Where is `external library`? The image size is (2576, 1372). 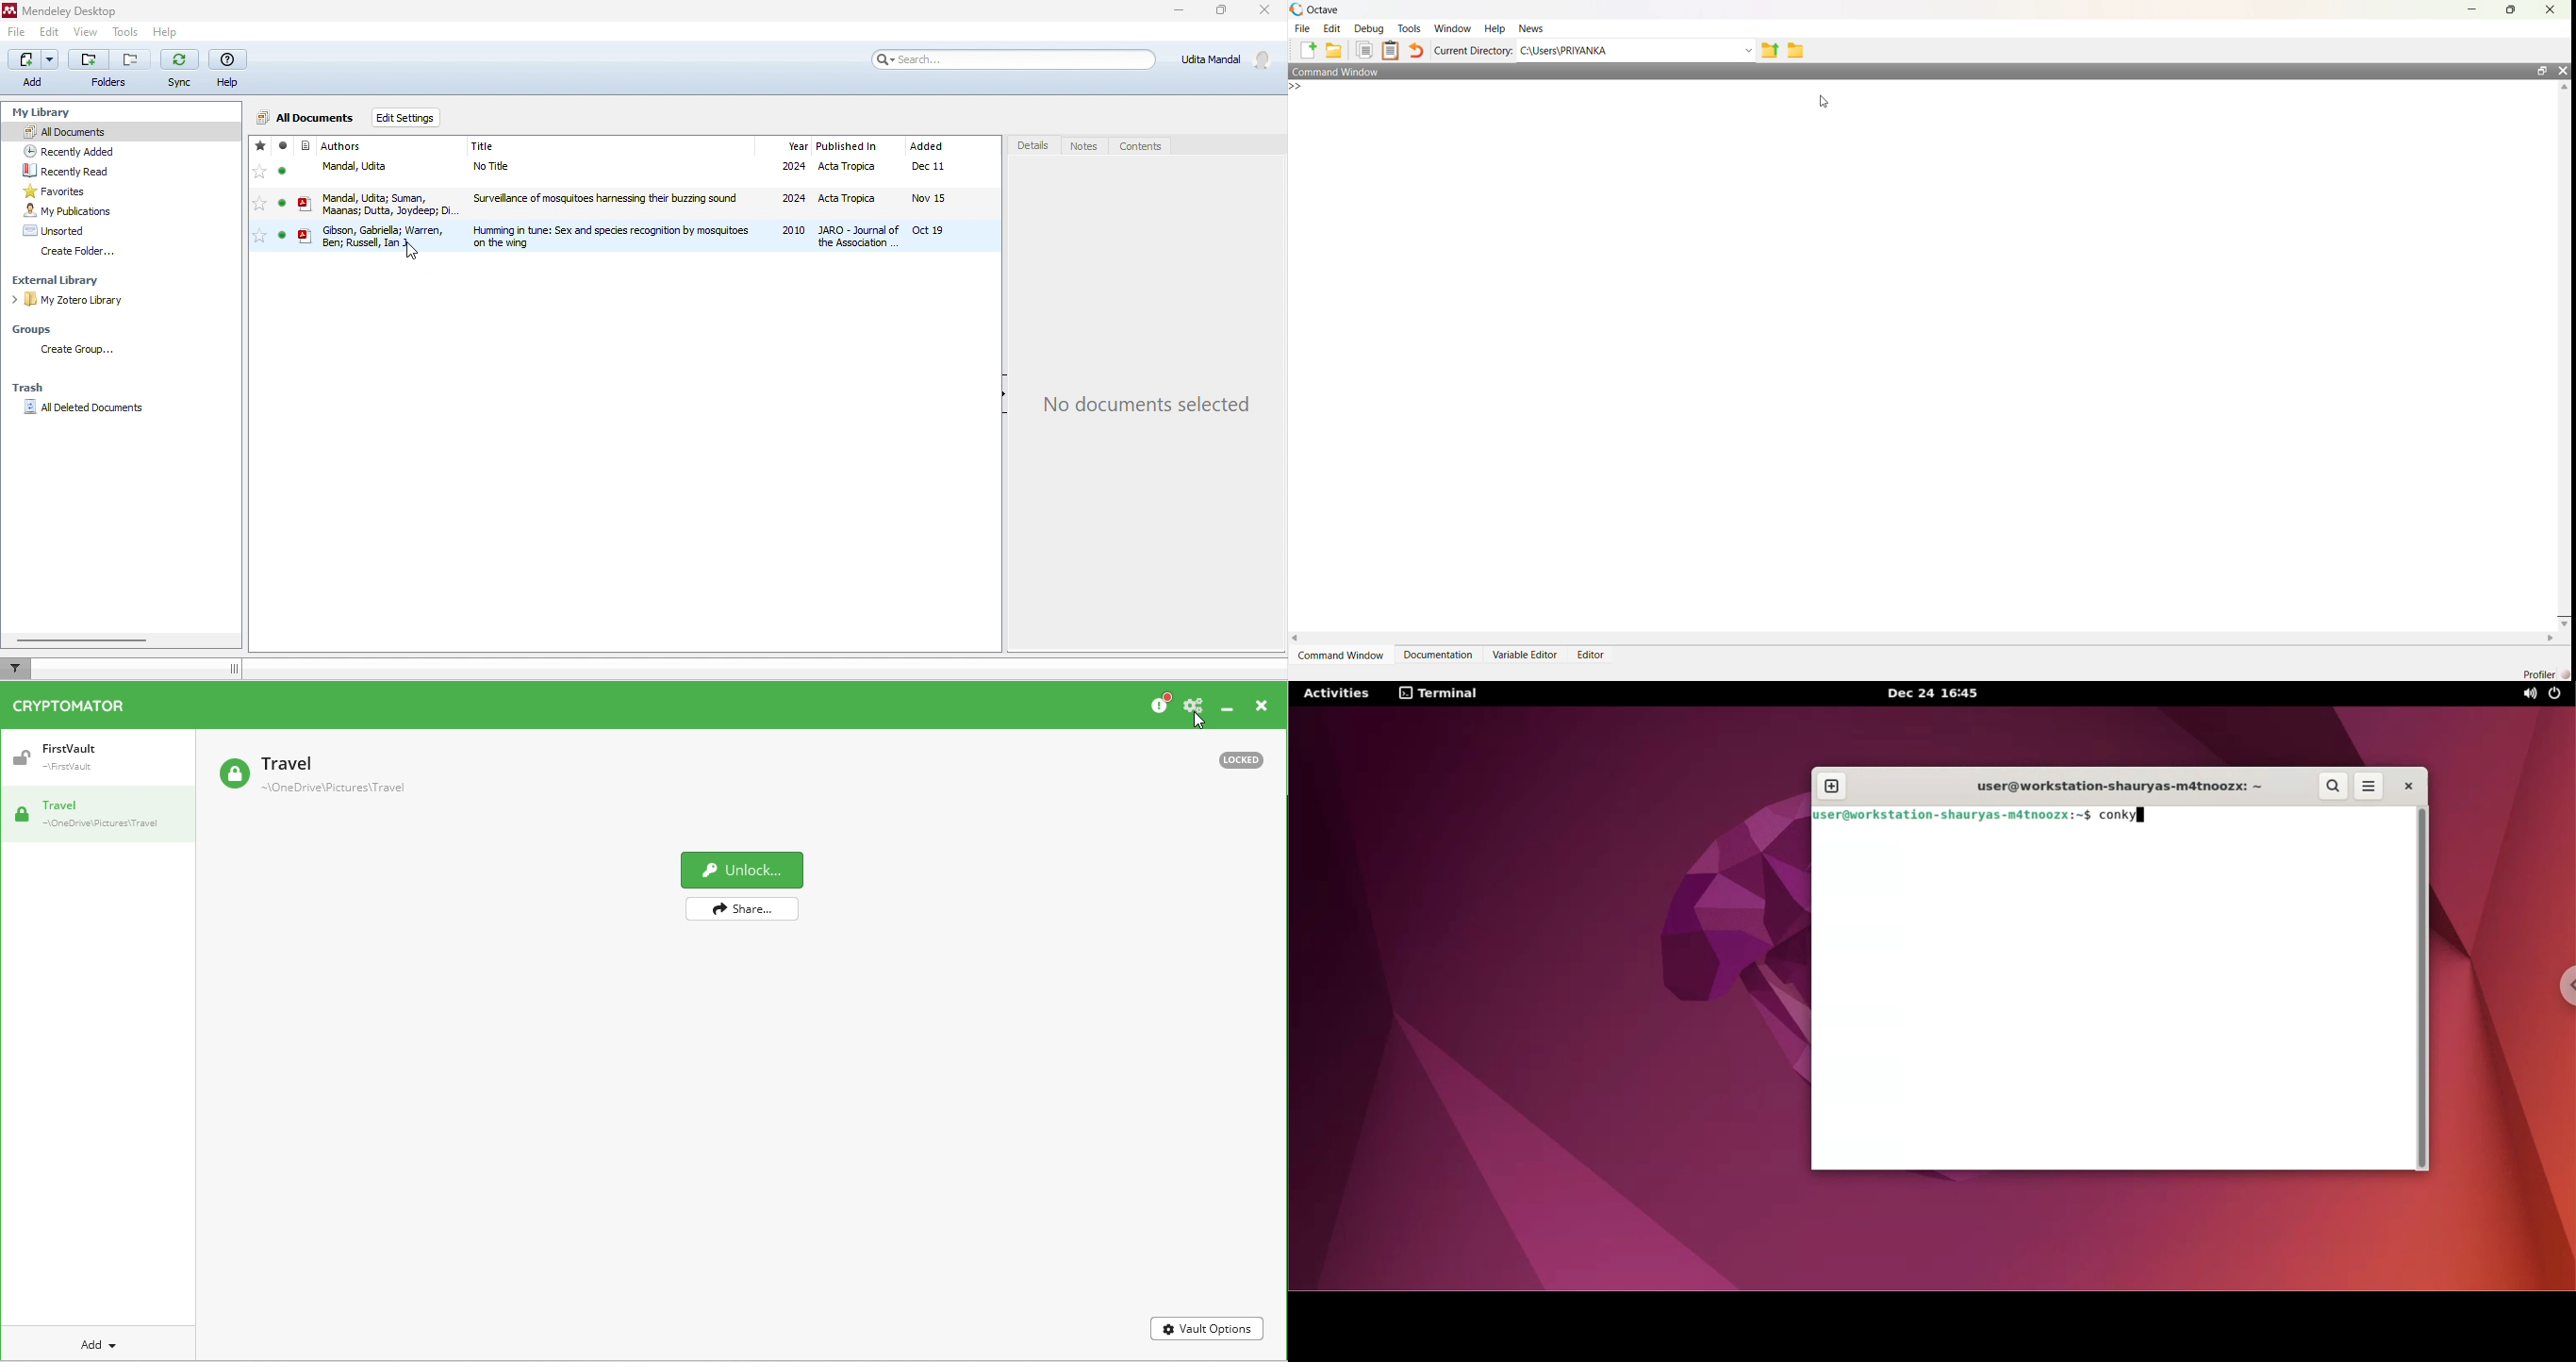
external library is located at coordinates (56, 279).